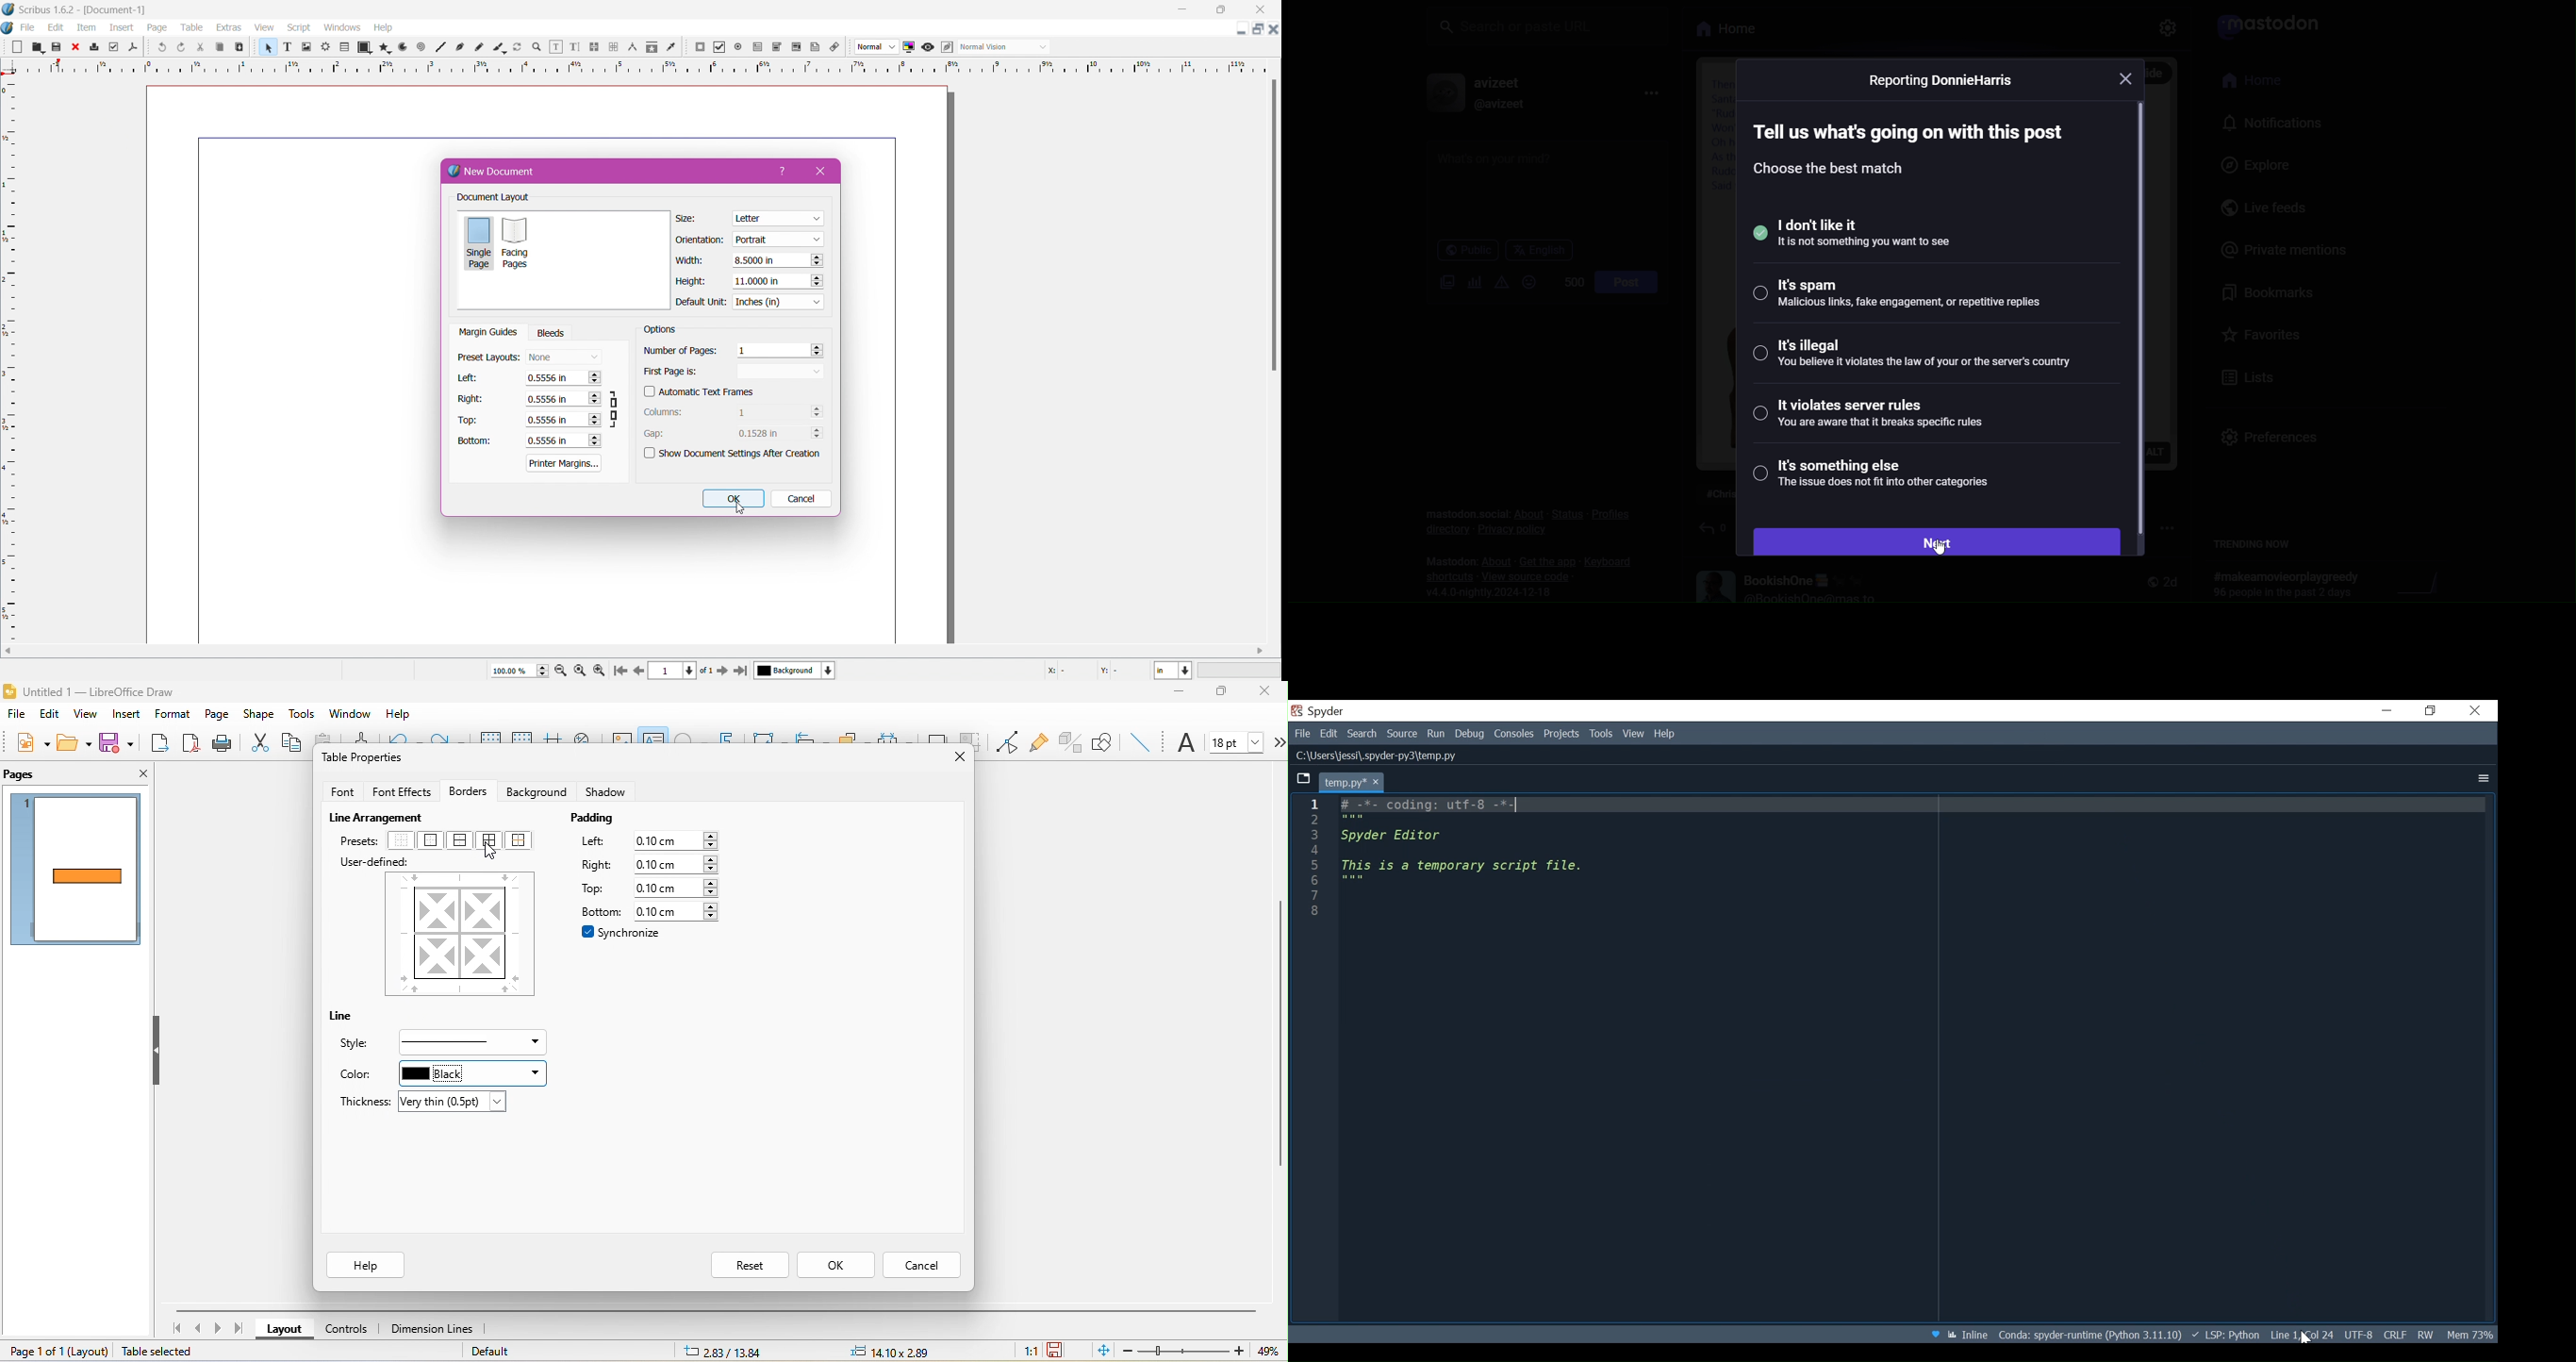 This screenshot has width=2576, height=1372. Describe the element at coordinates (523, 839) in the screenshot. I see `outer border without changing inner line` at that location.